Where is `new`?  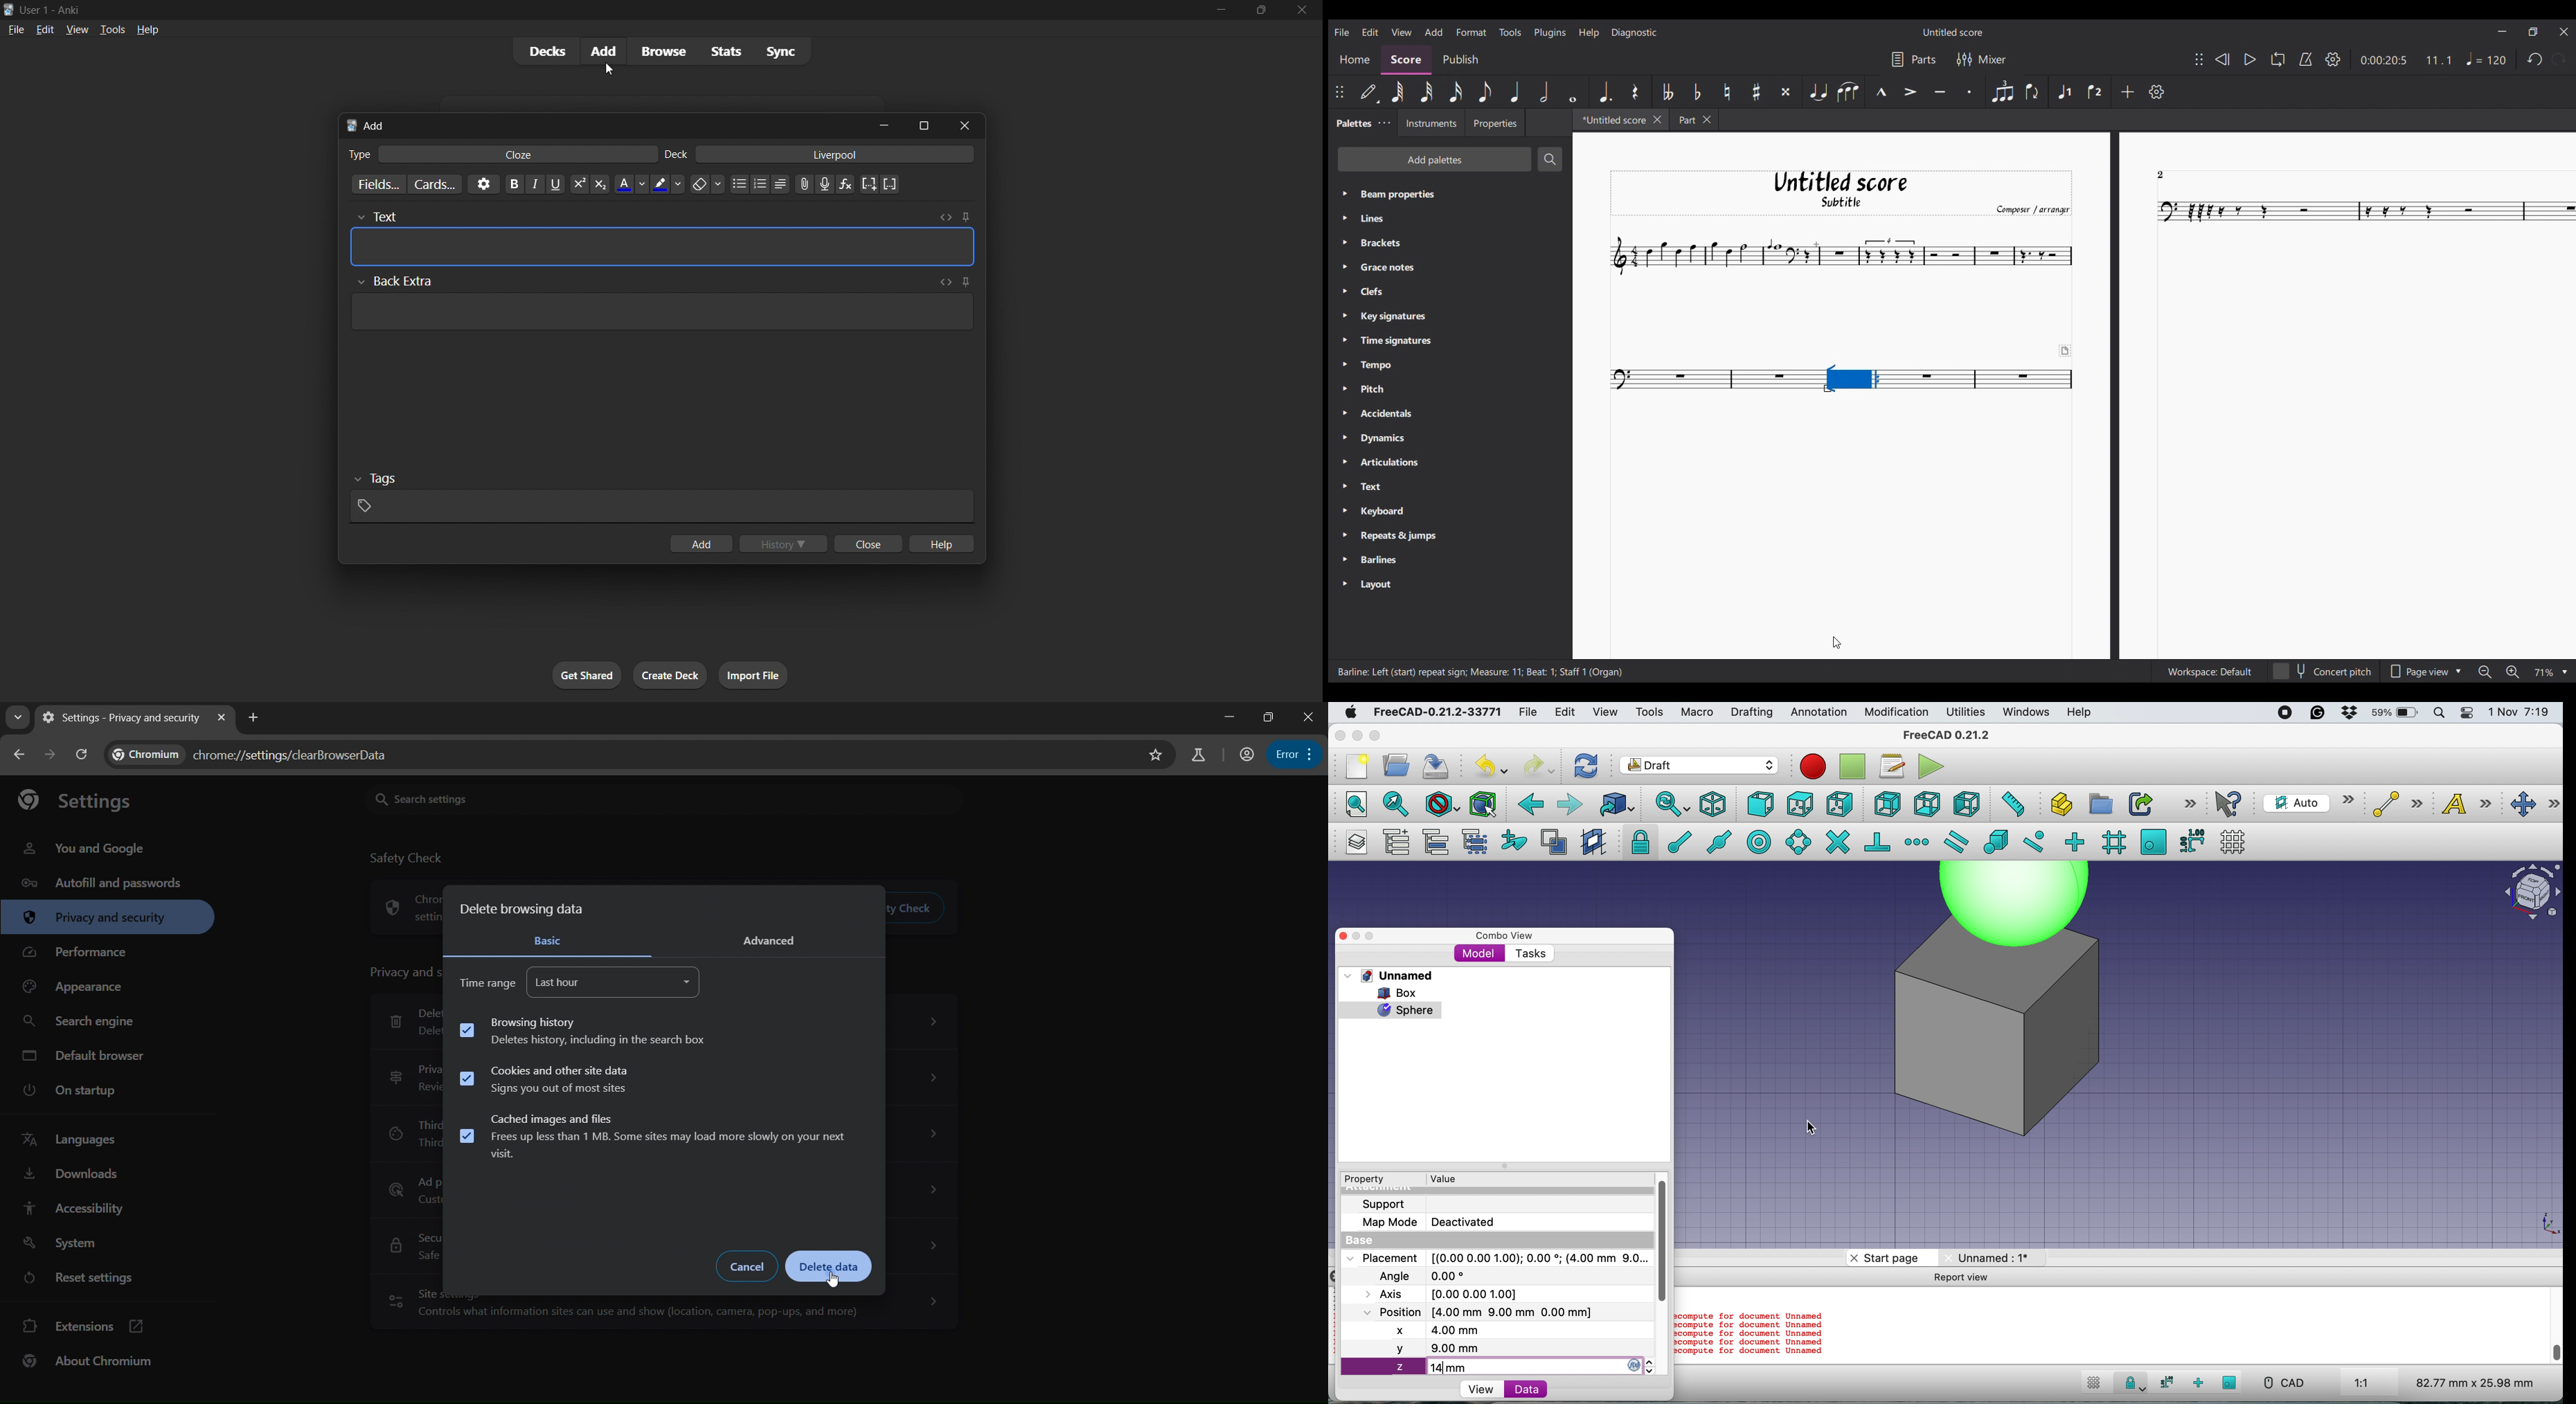 new is located at coordinates (1354, 767).